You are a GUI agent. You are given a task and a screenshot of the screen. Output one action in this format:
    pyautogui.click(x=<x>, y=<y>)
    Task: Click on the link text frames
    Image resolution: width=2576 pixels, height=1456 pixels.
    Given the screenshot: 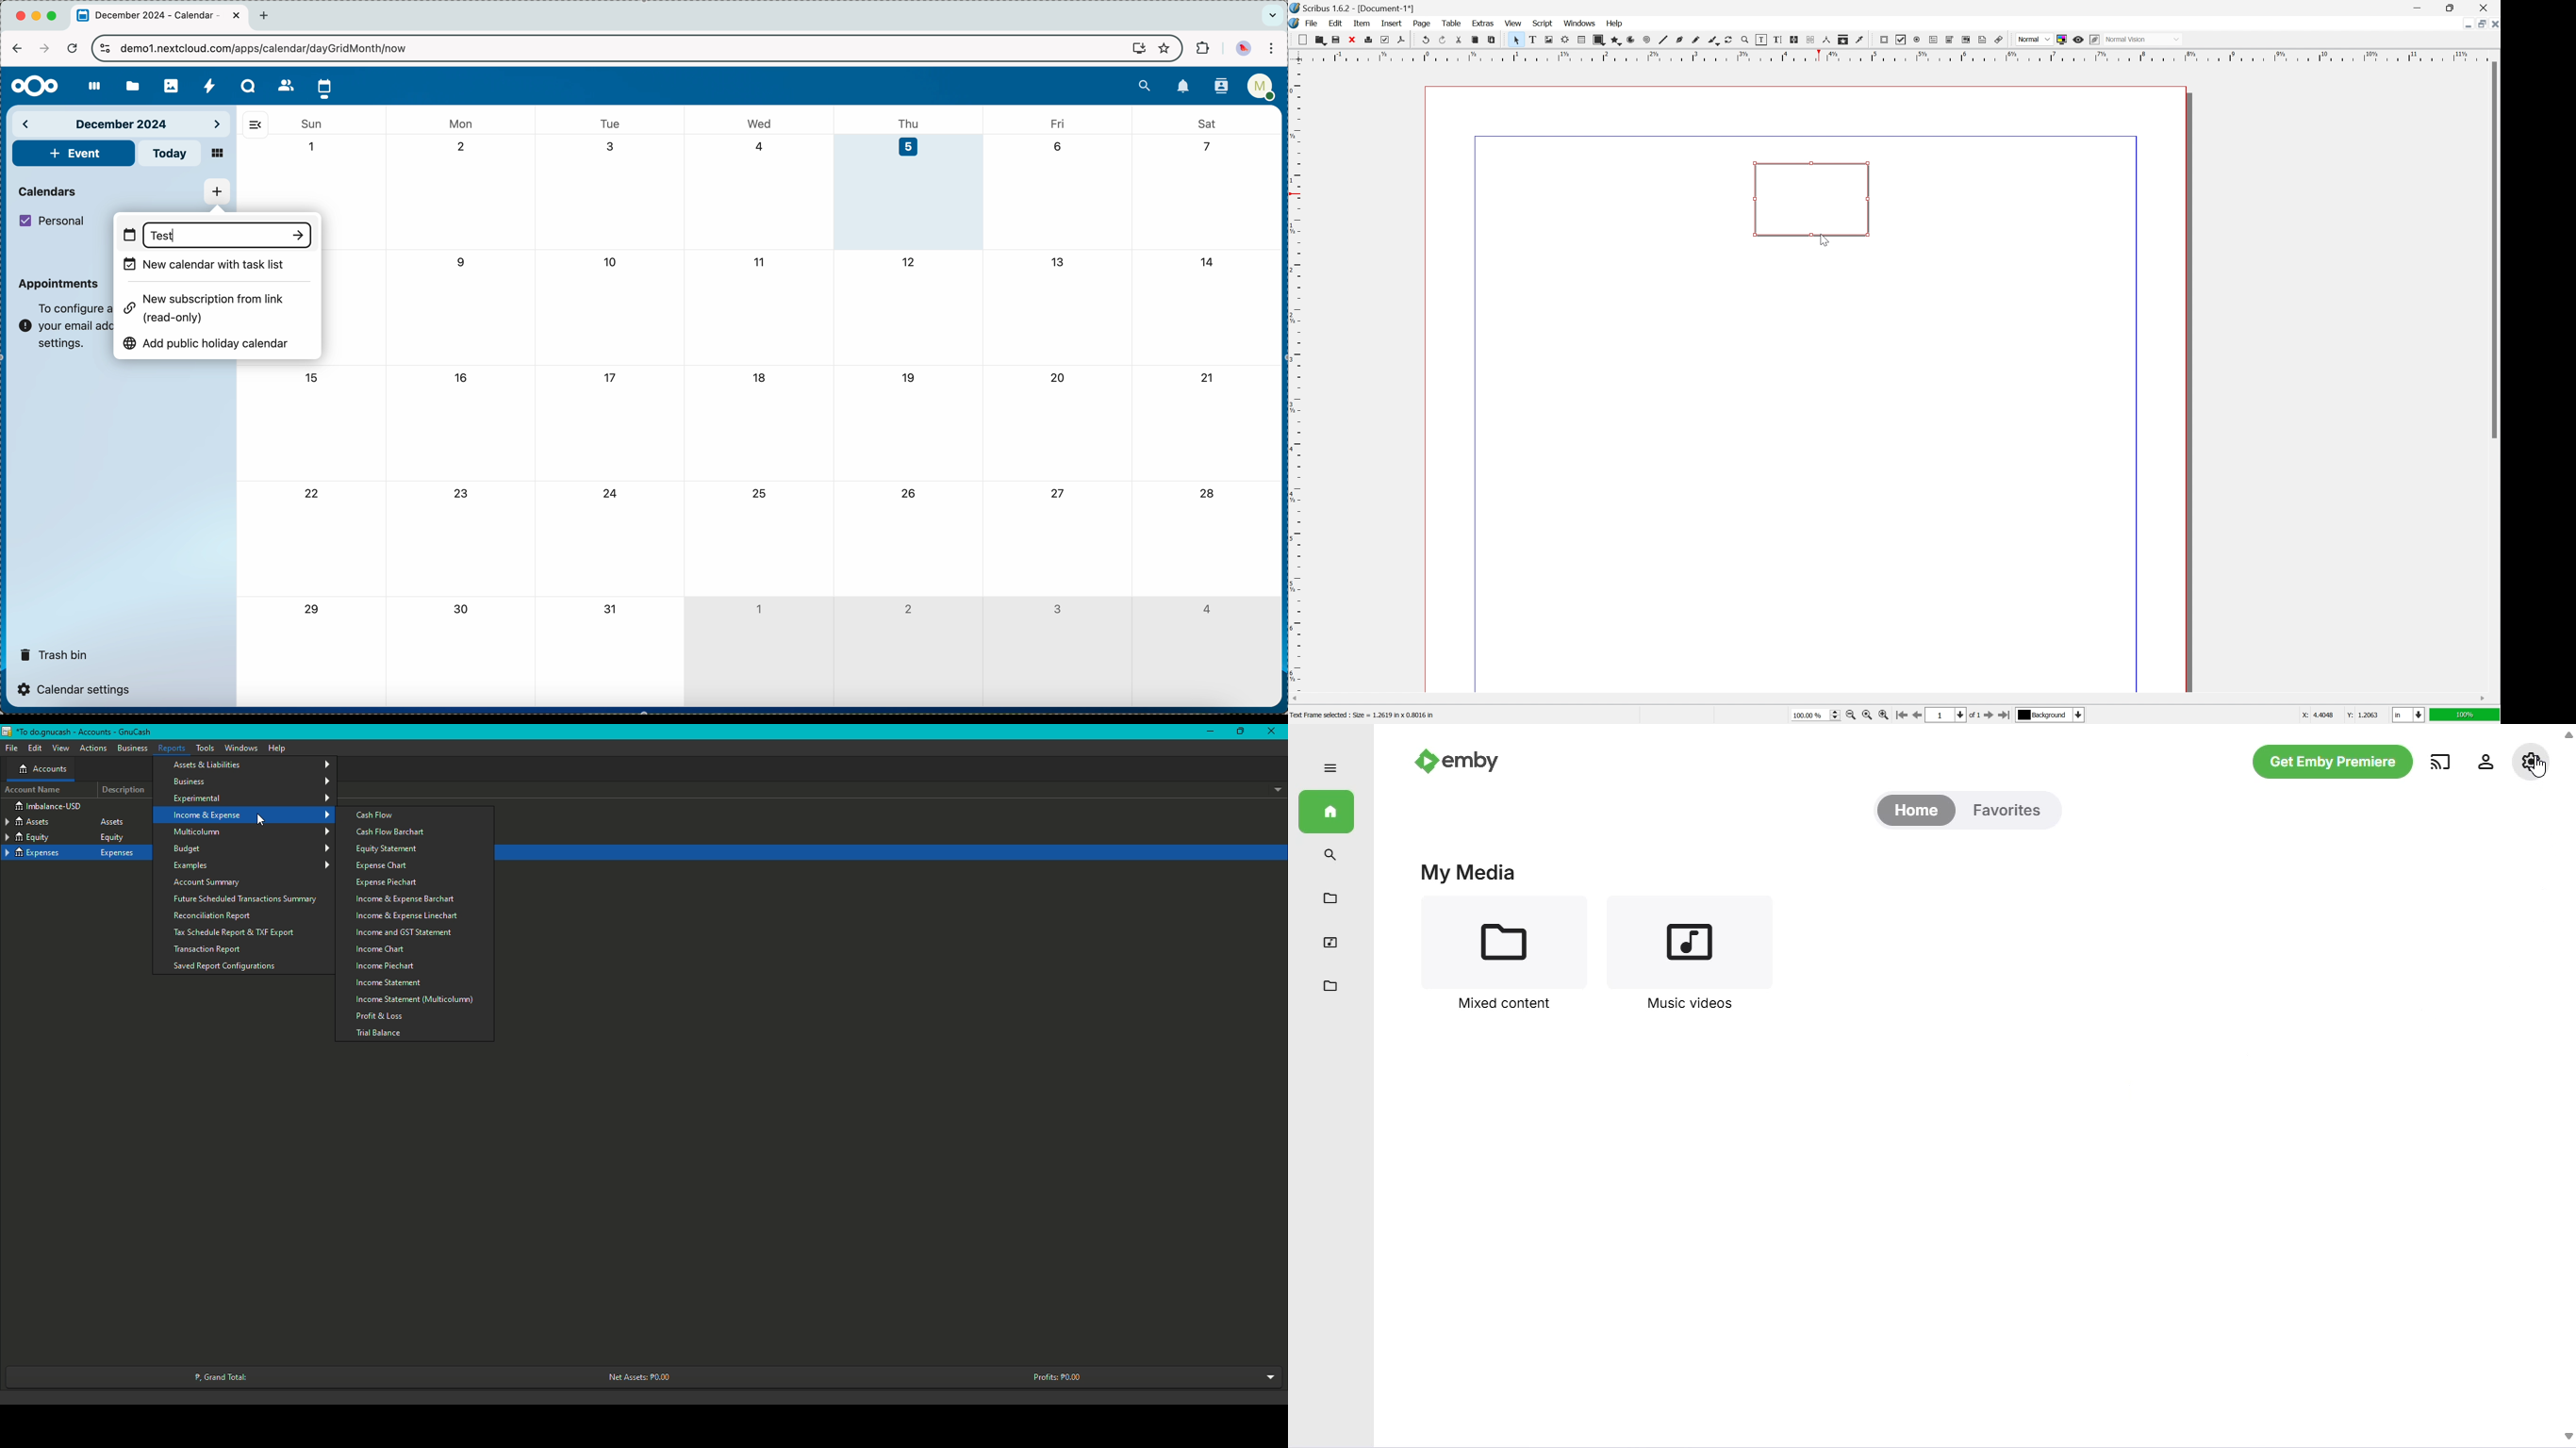 What is the action you would take?
    pyautogui.click(x=1794, y=39)
    